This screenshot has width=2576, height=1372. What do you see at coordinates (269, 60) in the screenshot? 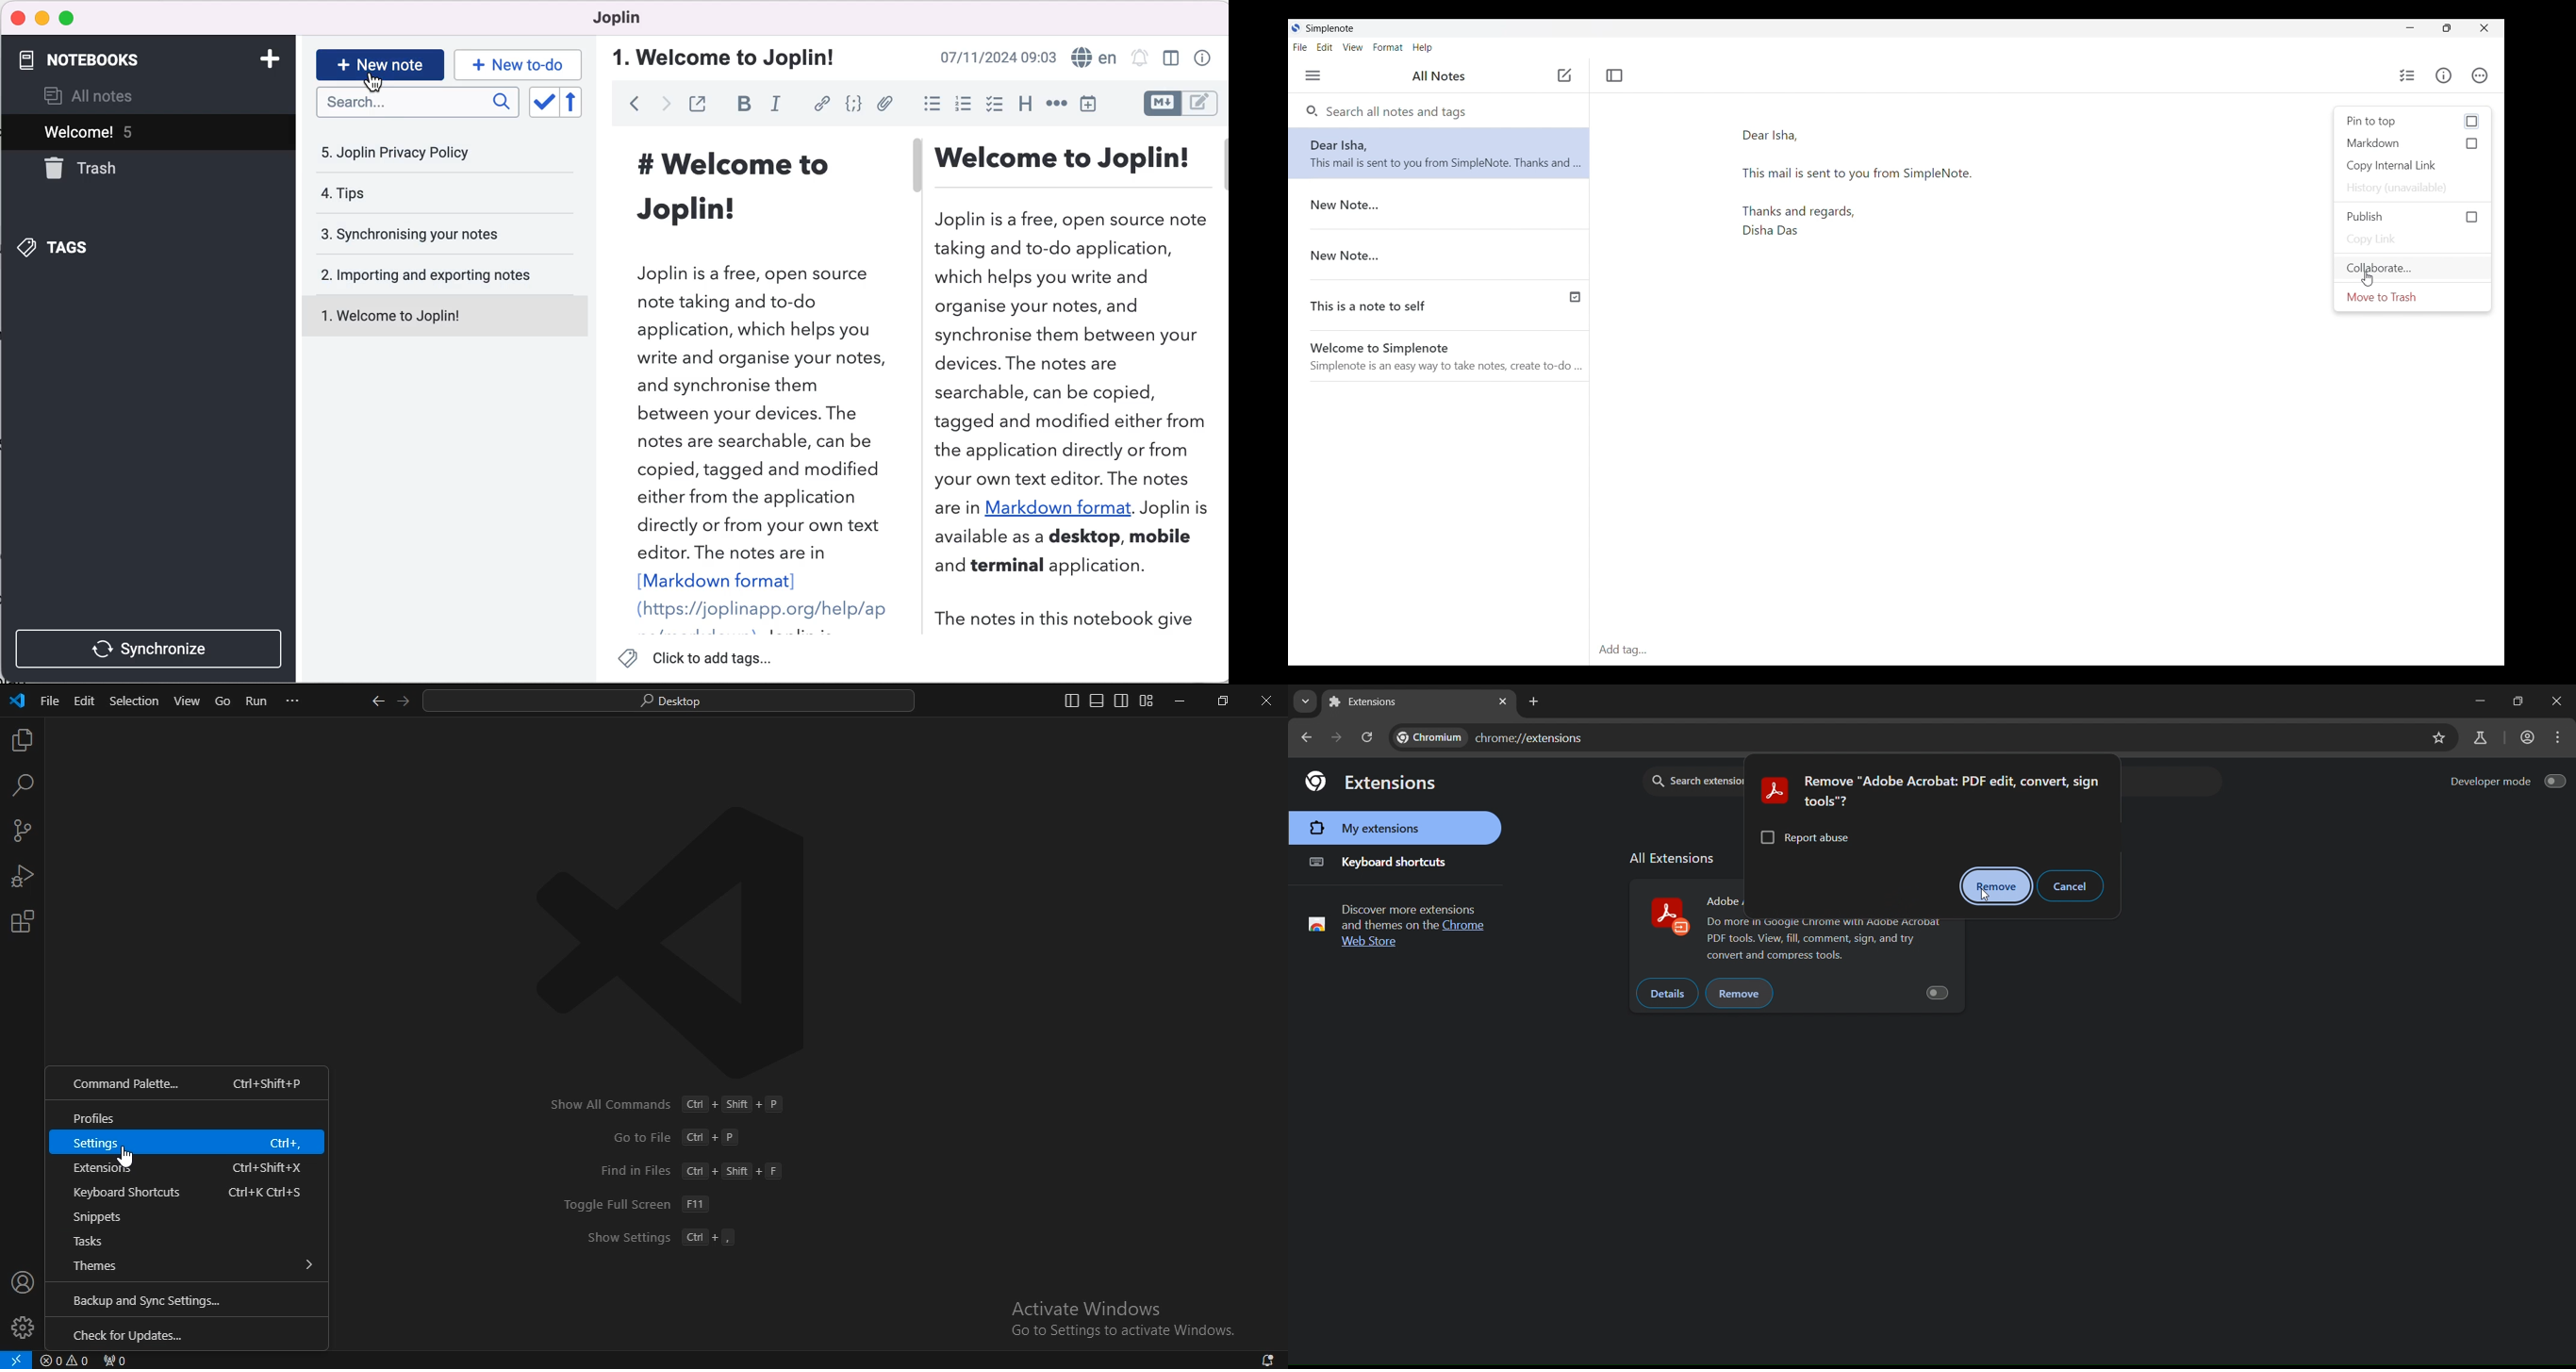
I see `add notebook` at bounding box center [269, 60].